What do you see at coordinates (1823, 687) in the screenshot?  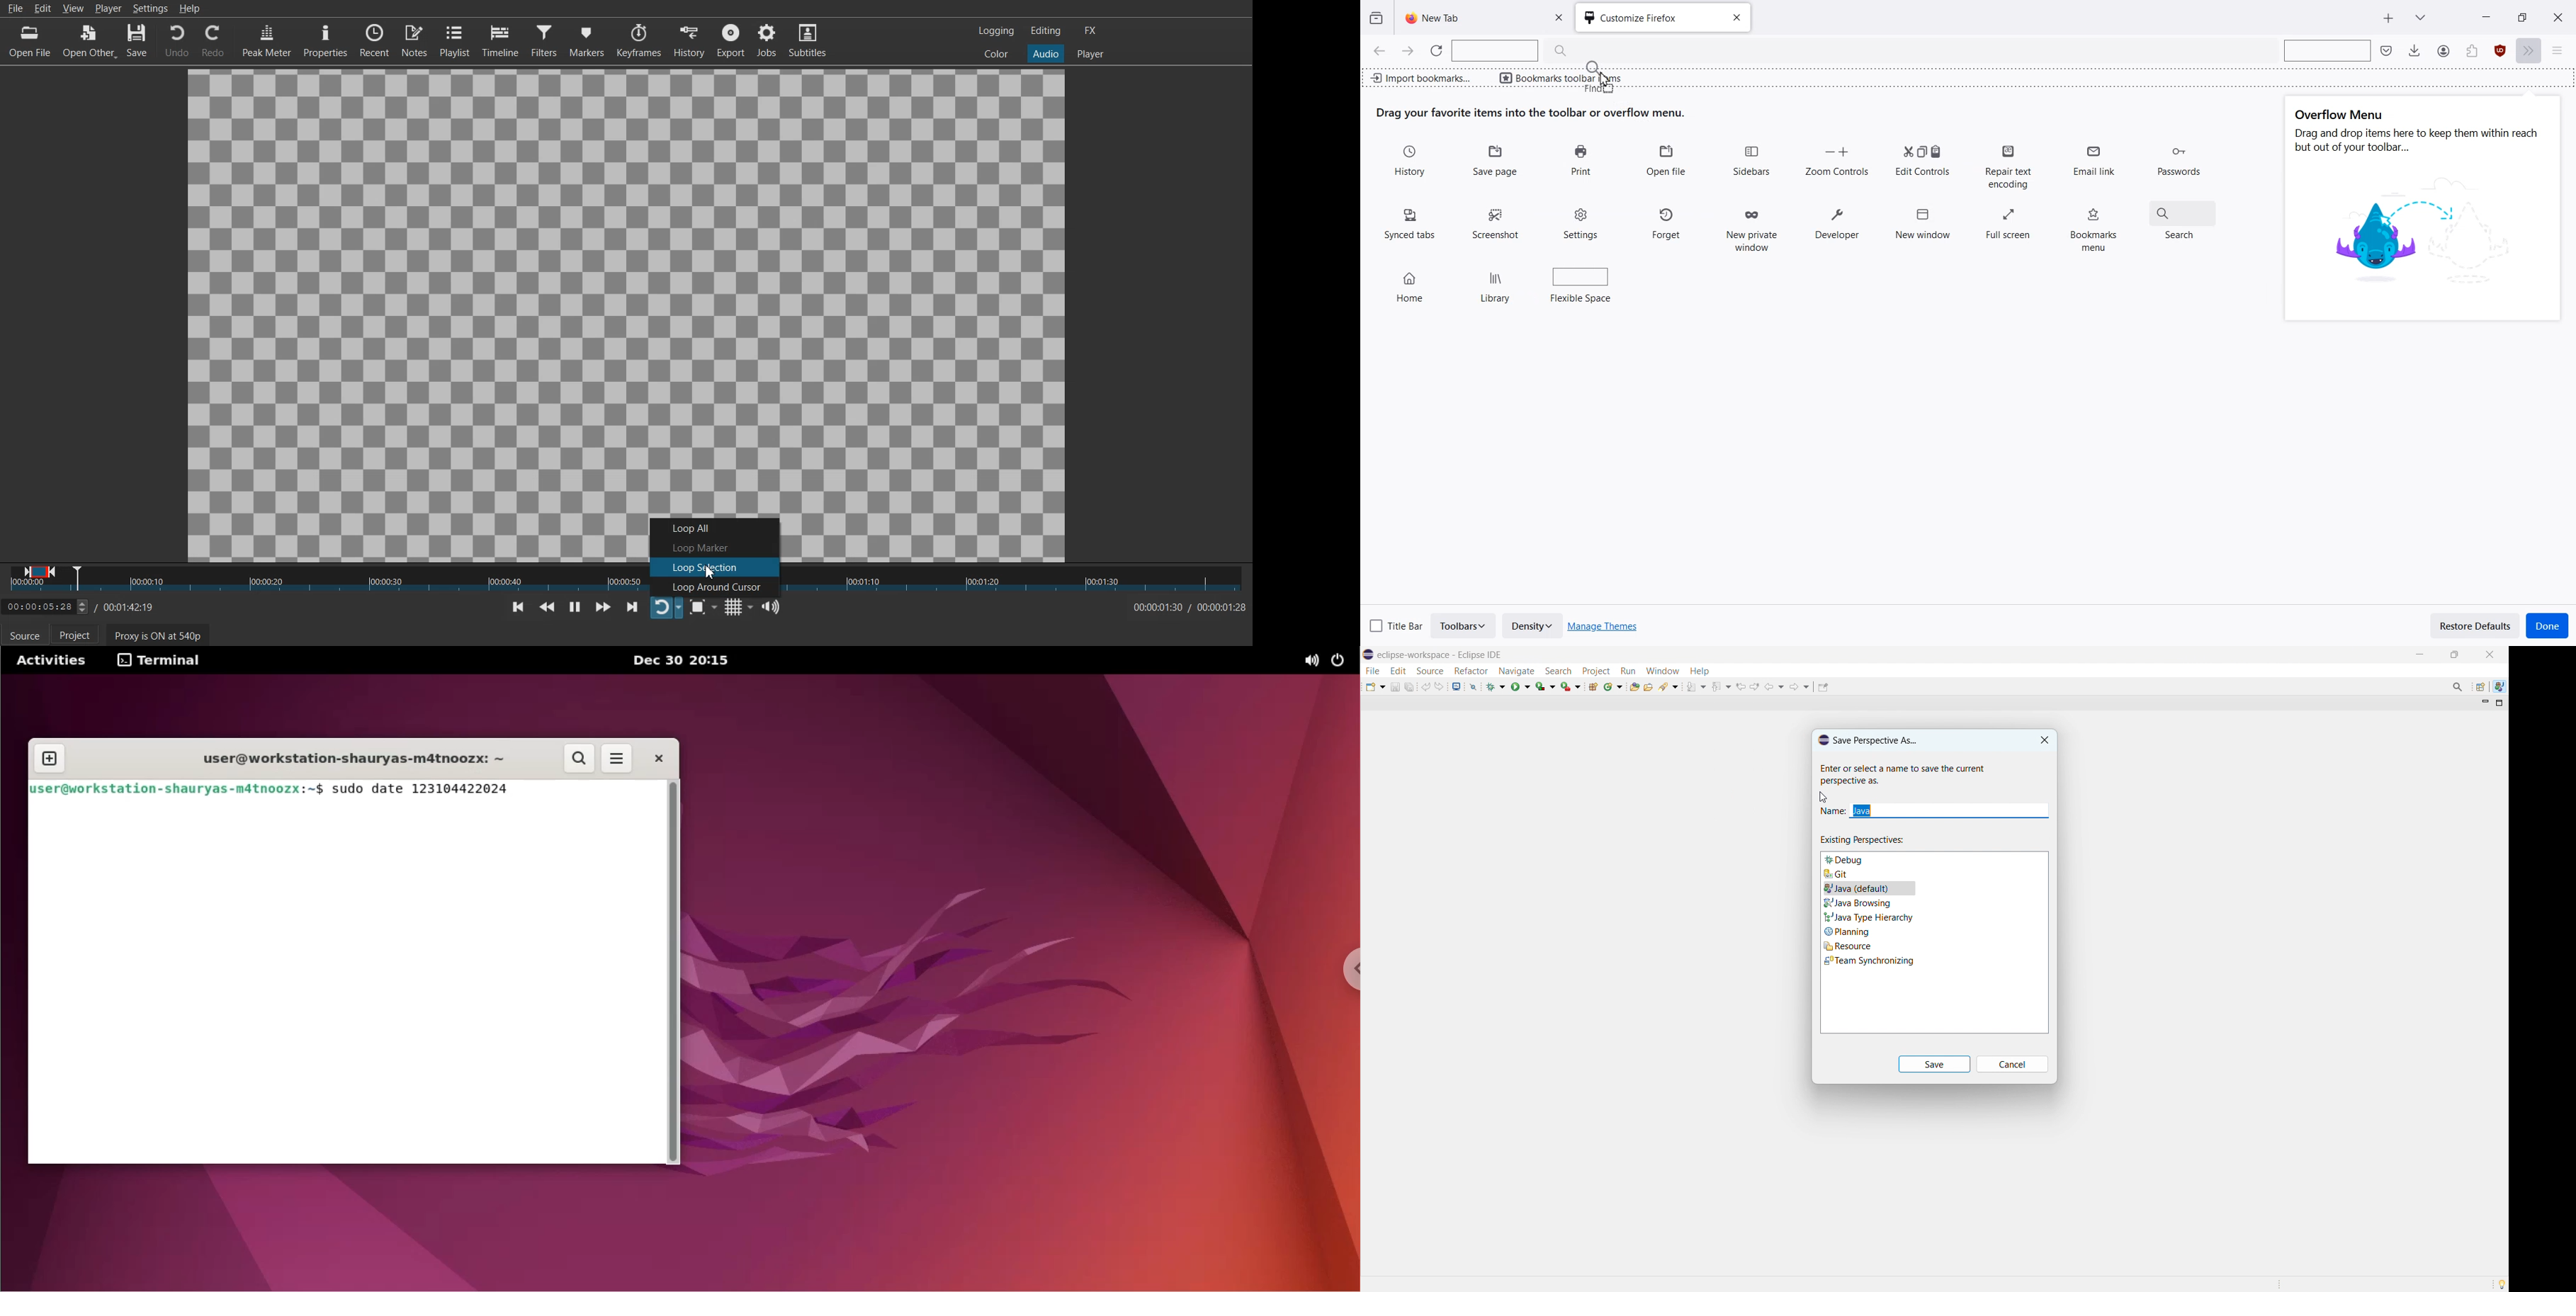 I see `pin editor` at bounding box center [1823, 687].